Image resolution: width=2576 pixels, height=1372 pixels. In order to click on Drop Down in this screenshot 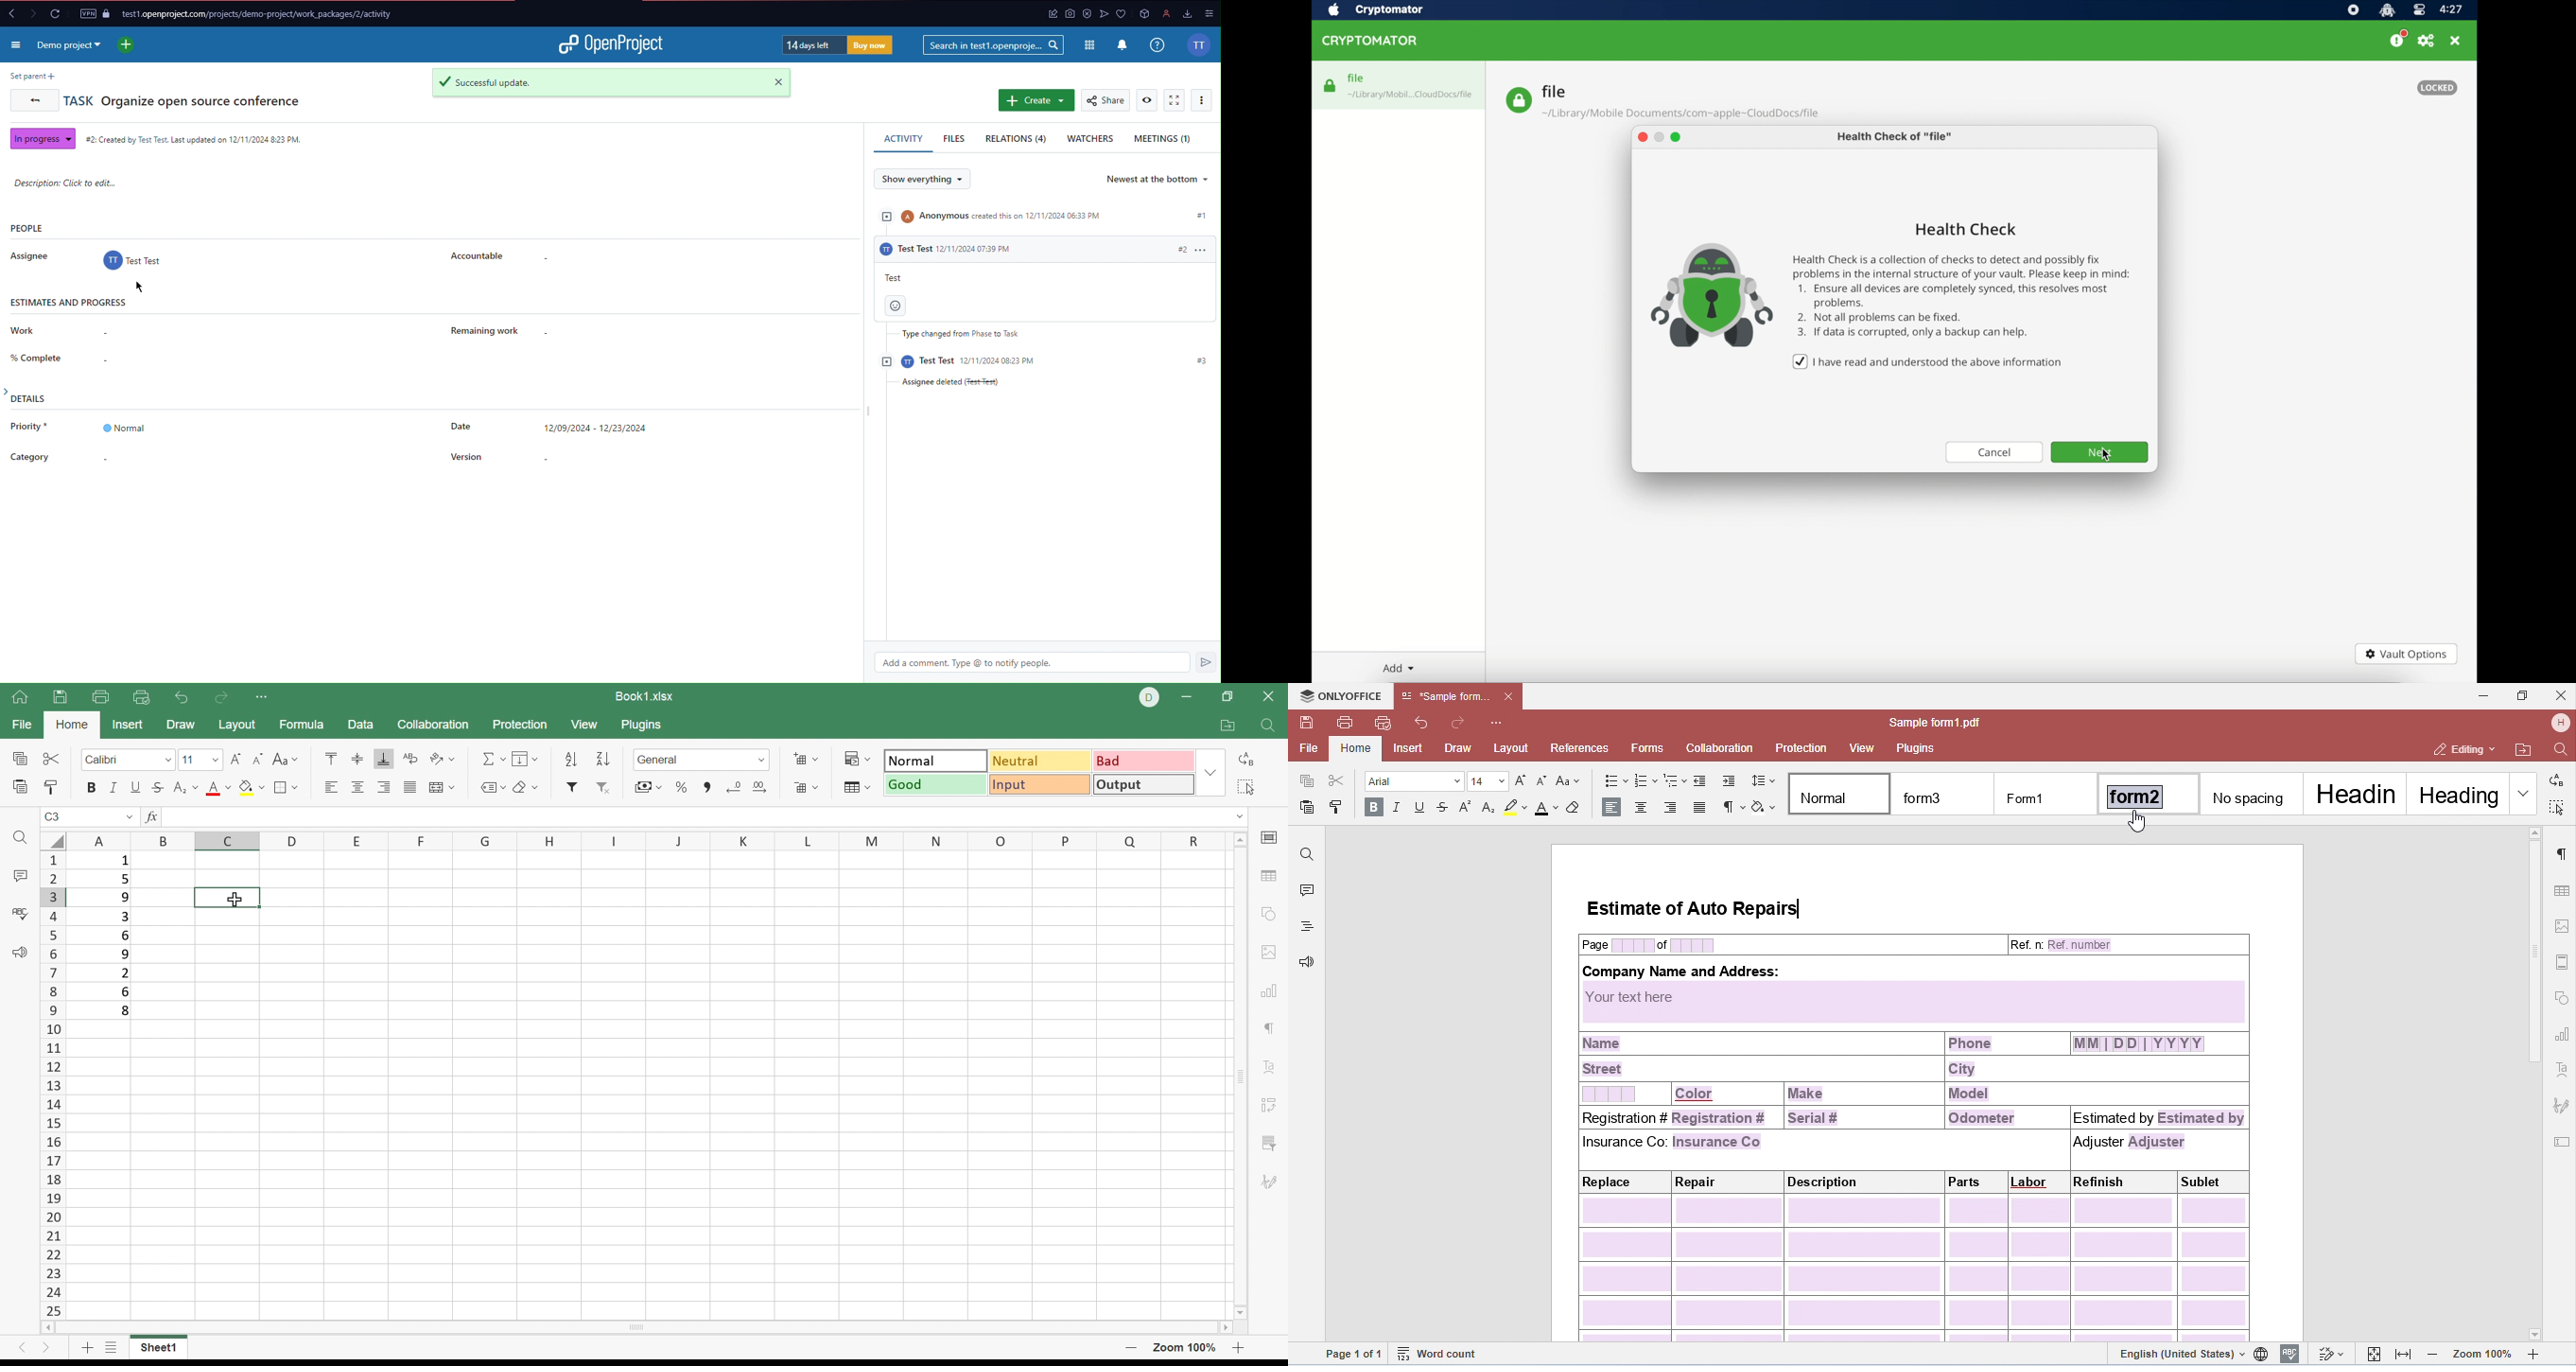, I will do `click(129, 816)`.